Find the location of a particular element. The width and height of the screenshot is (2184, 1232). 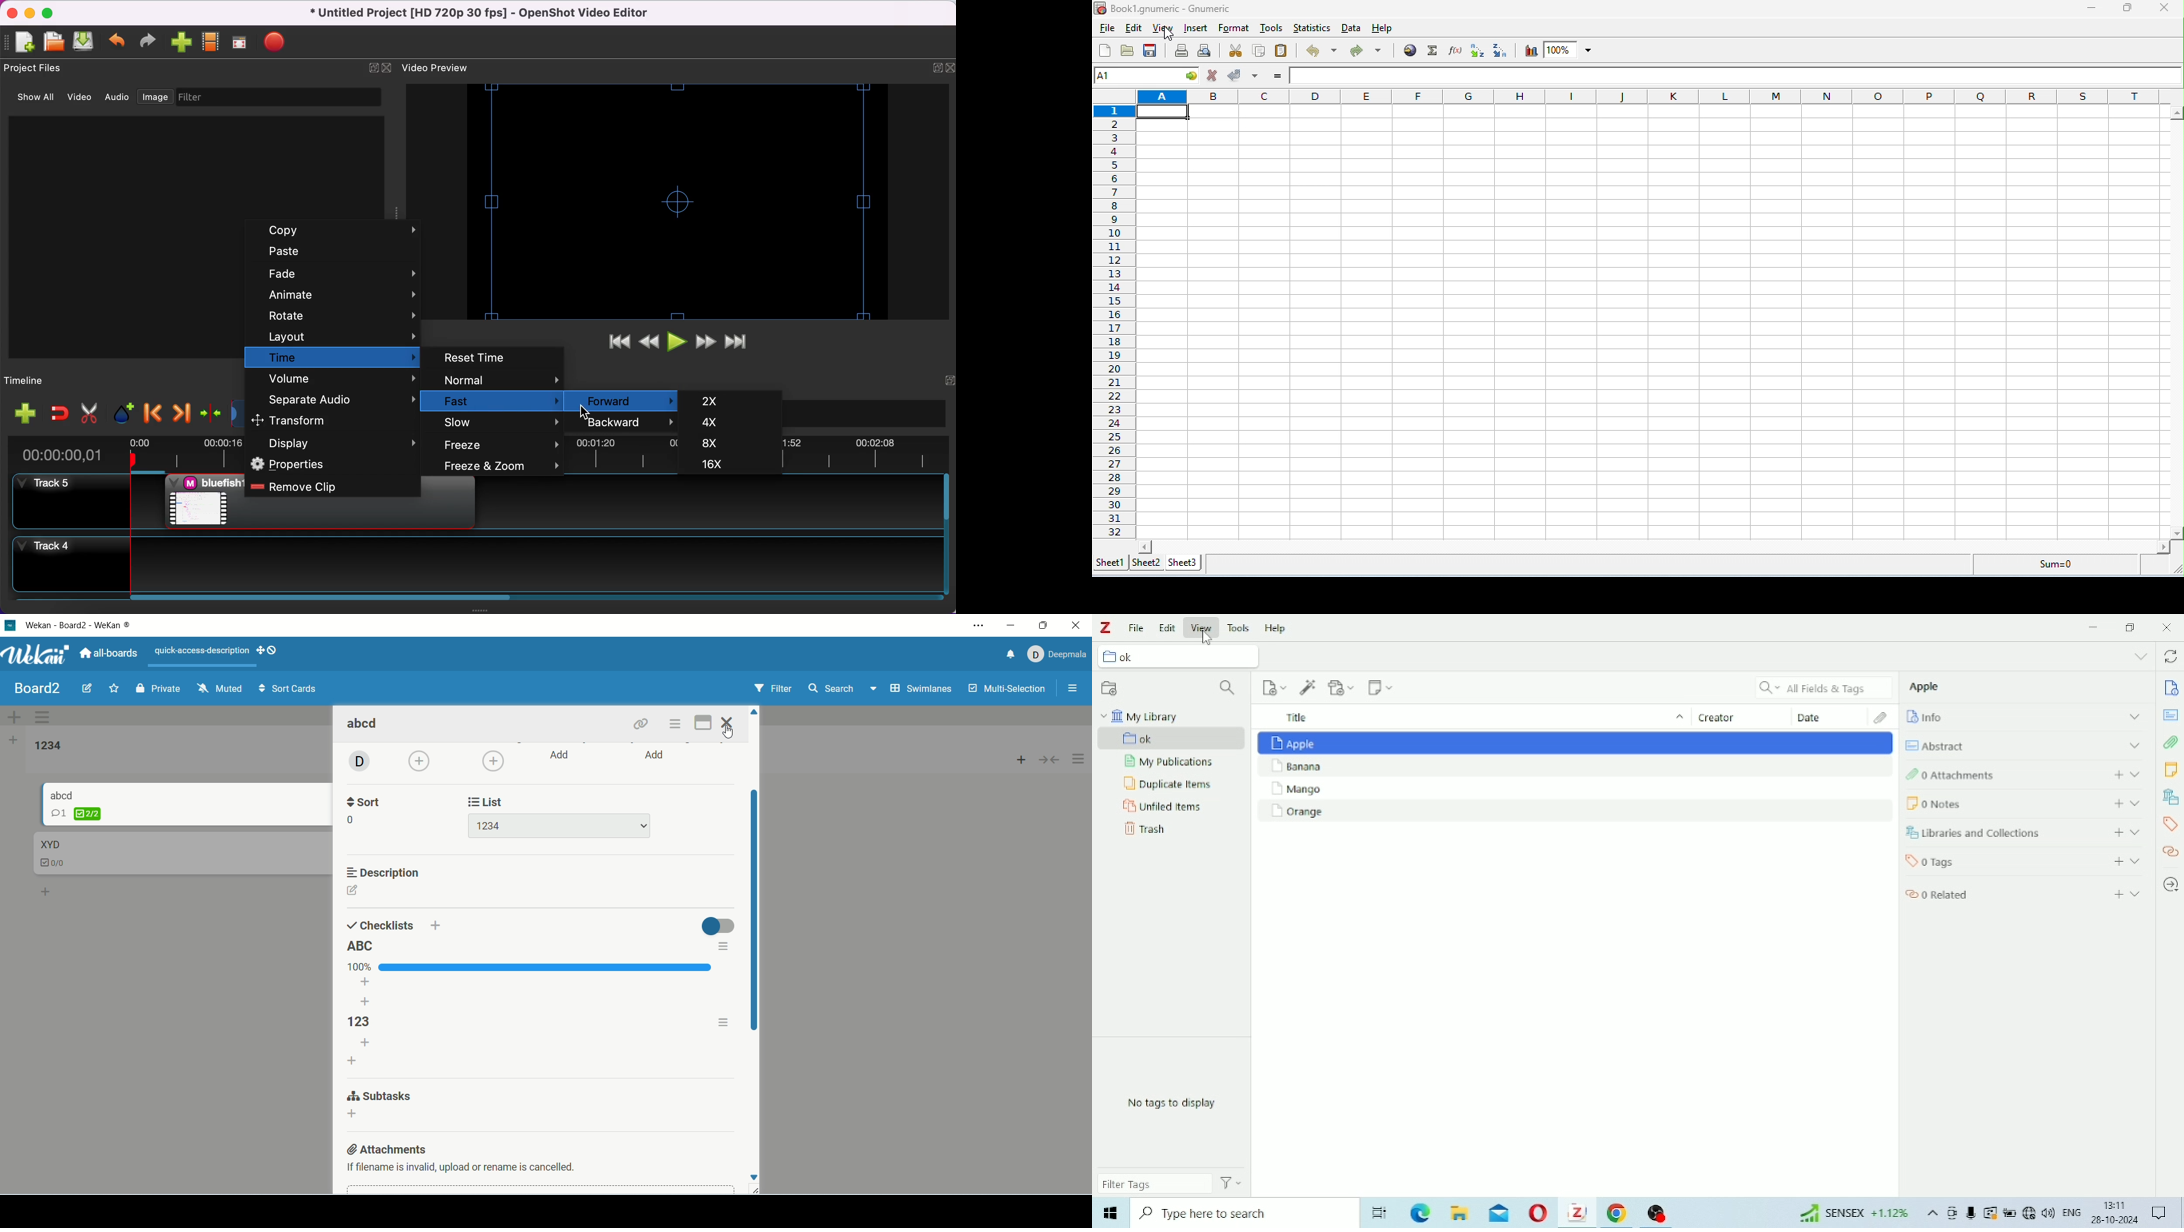

add is located at coordinates (368, 1043).